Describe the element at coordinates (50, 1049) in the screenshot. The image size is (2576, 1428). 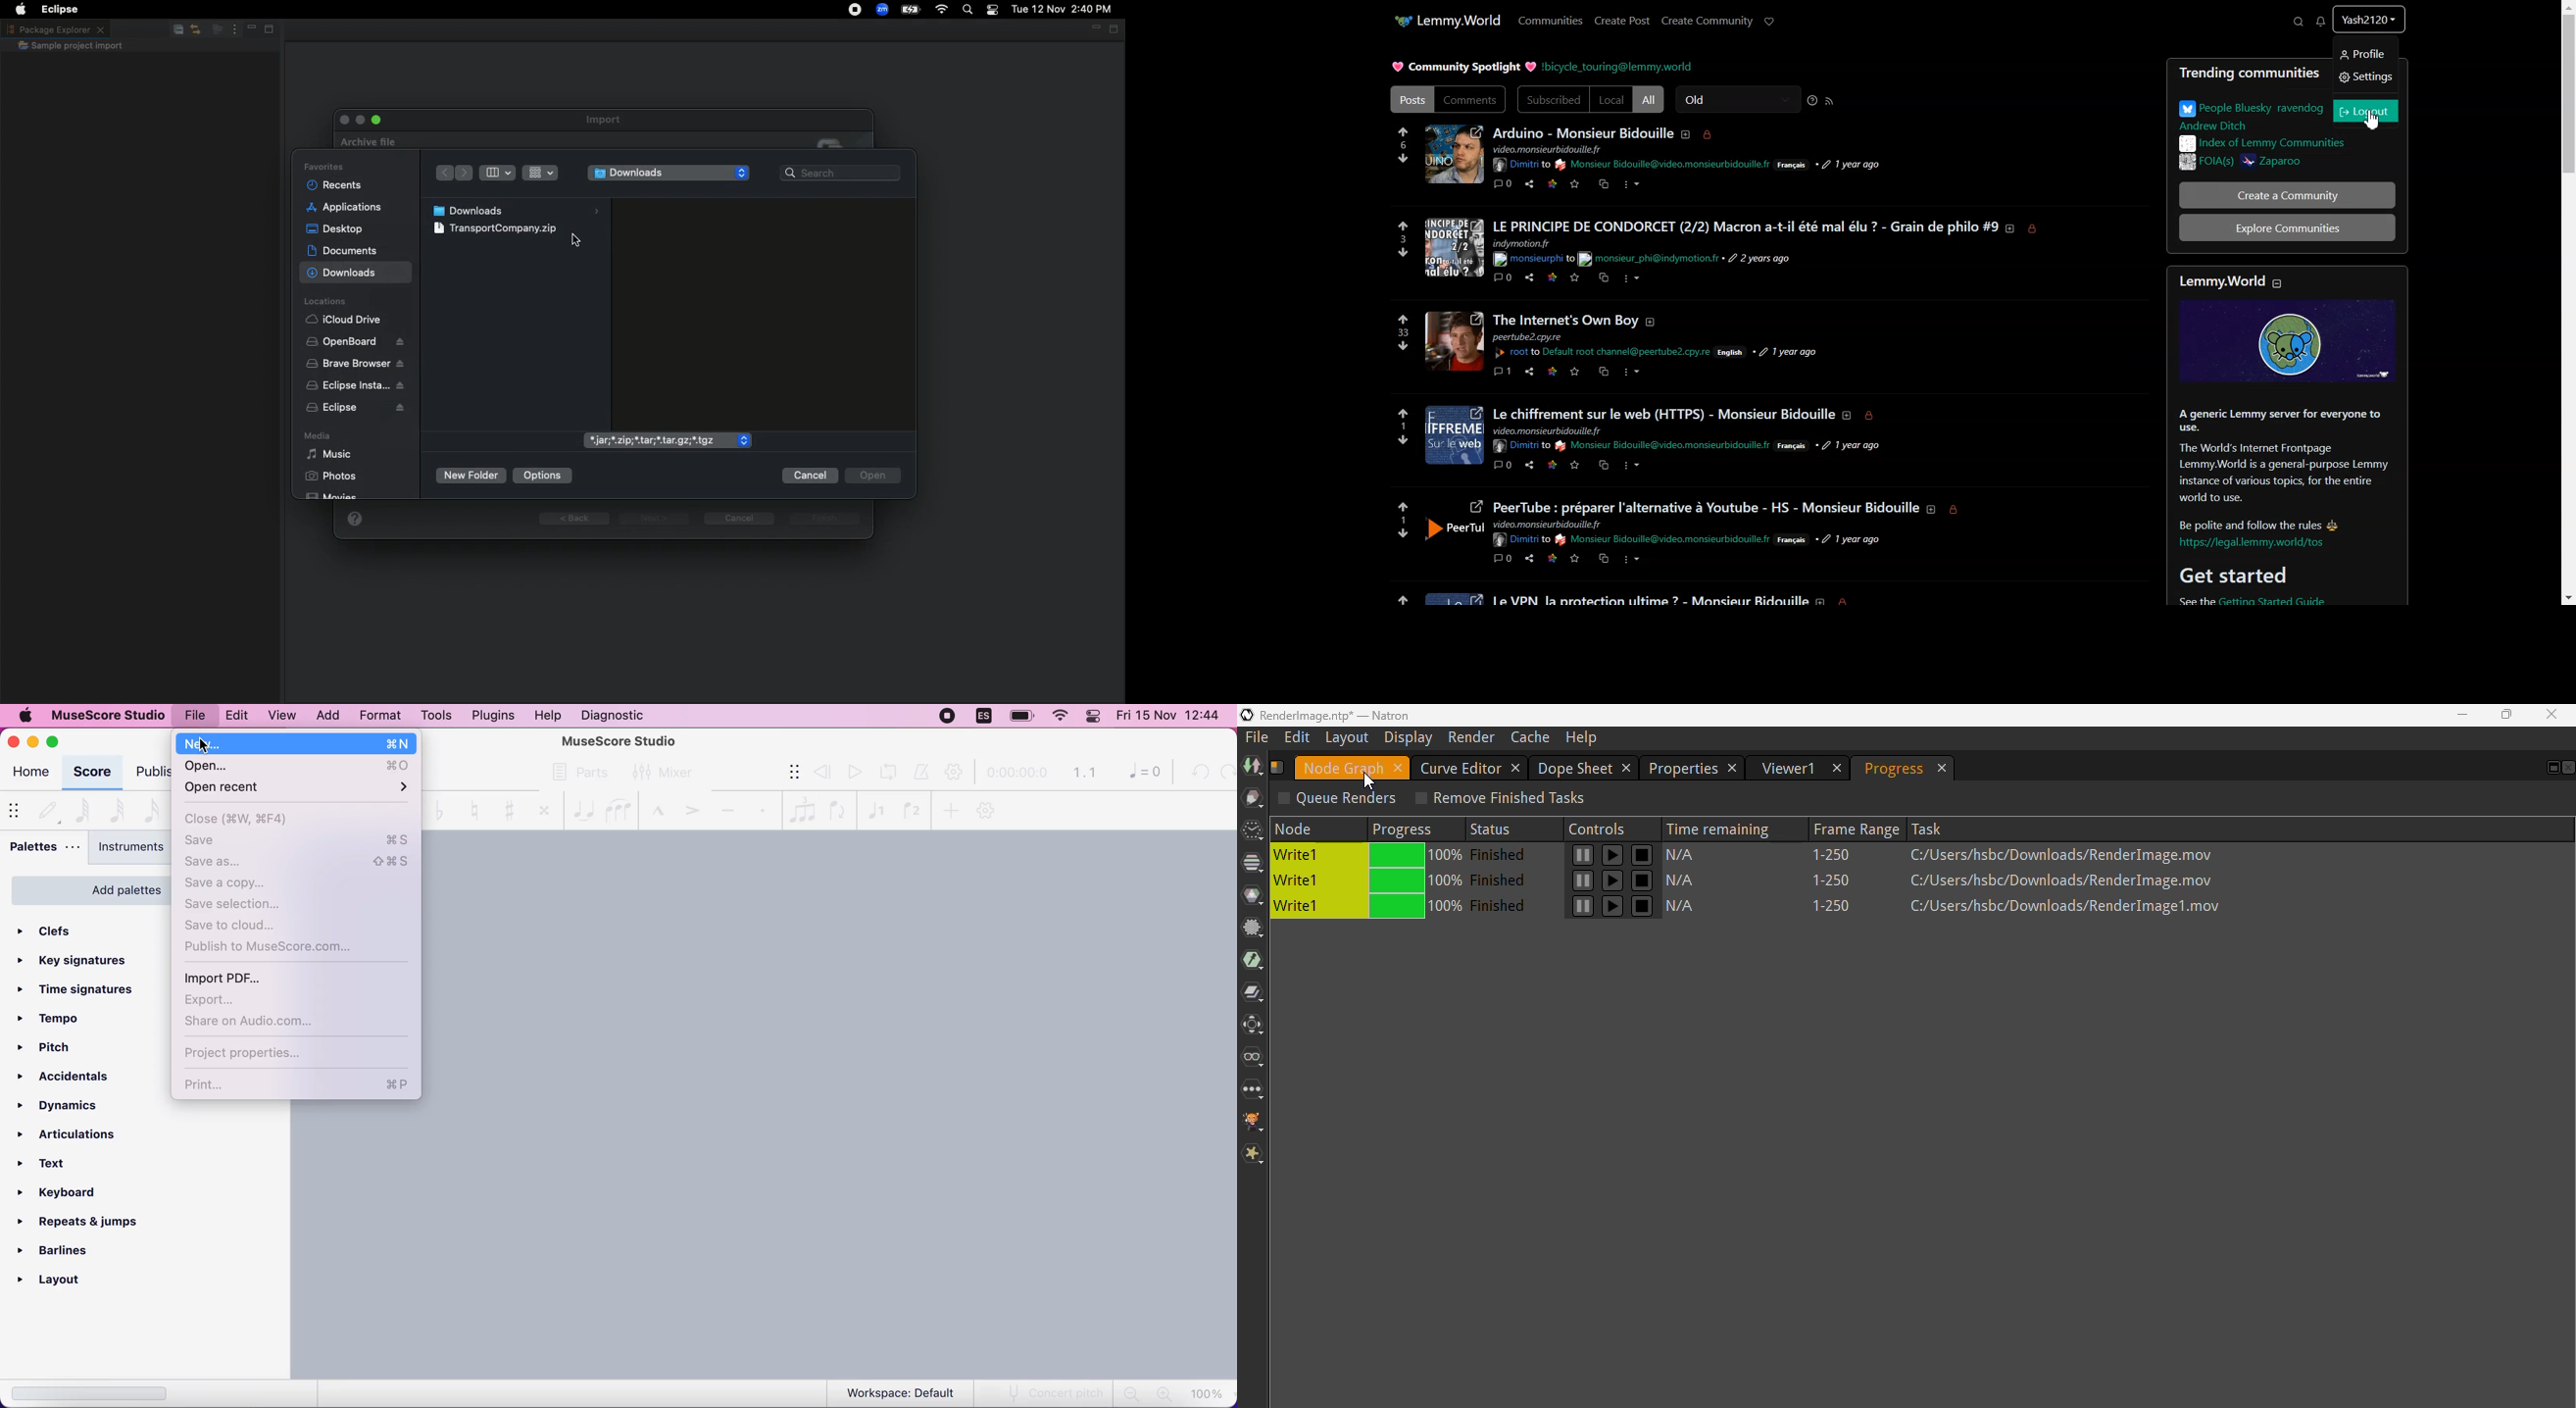
I see `pitch` at that location.